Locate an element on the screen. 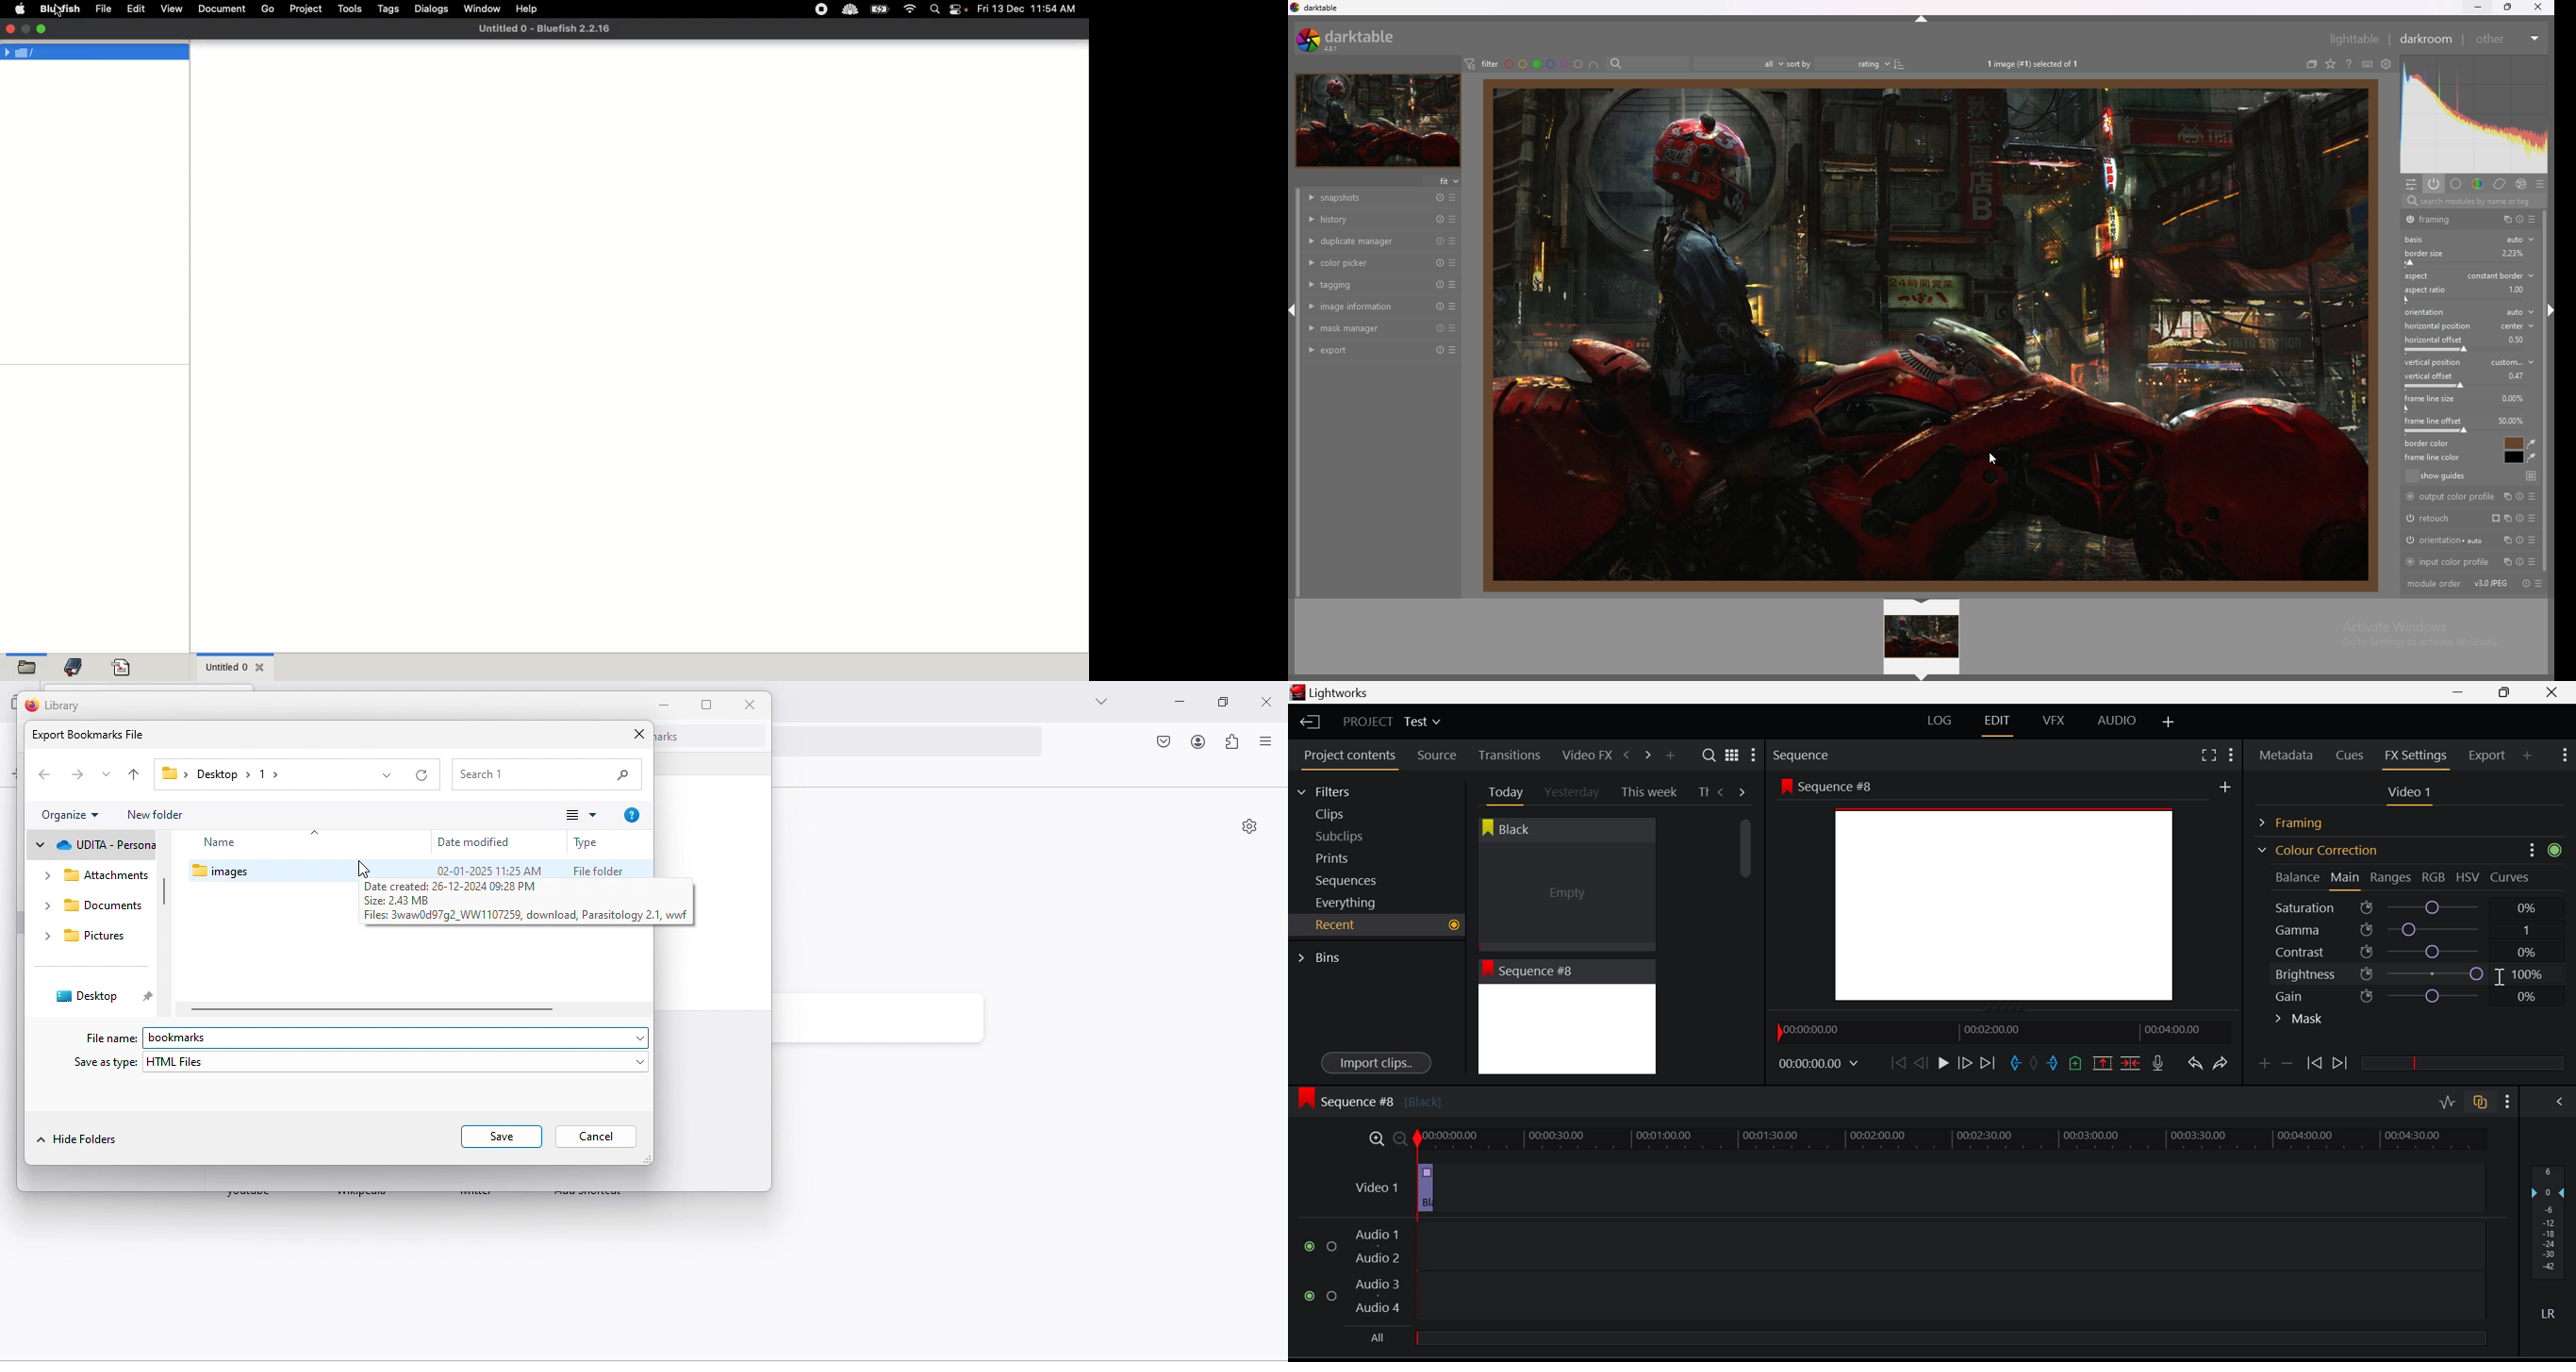  maximize is located at coordinates (1217, 703).